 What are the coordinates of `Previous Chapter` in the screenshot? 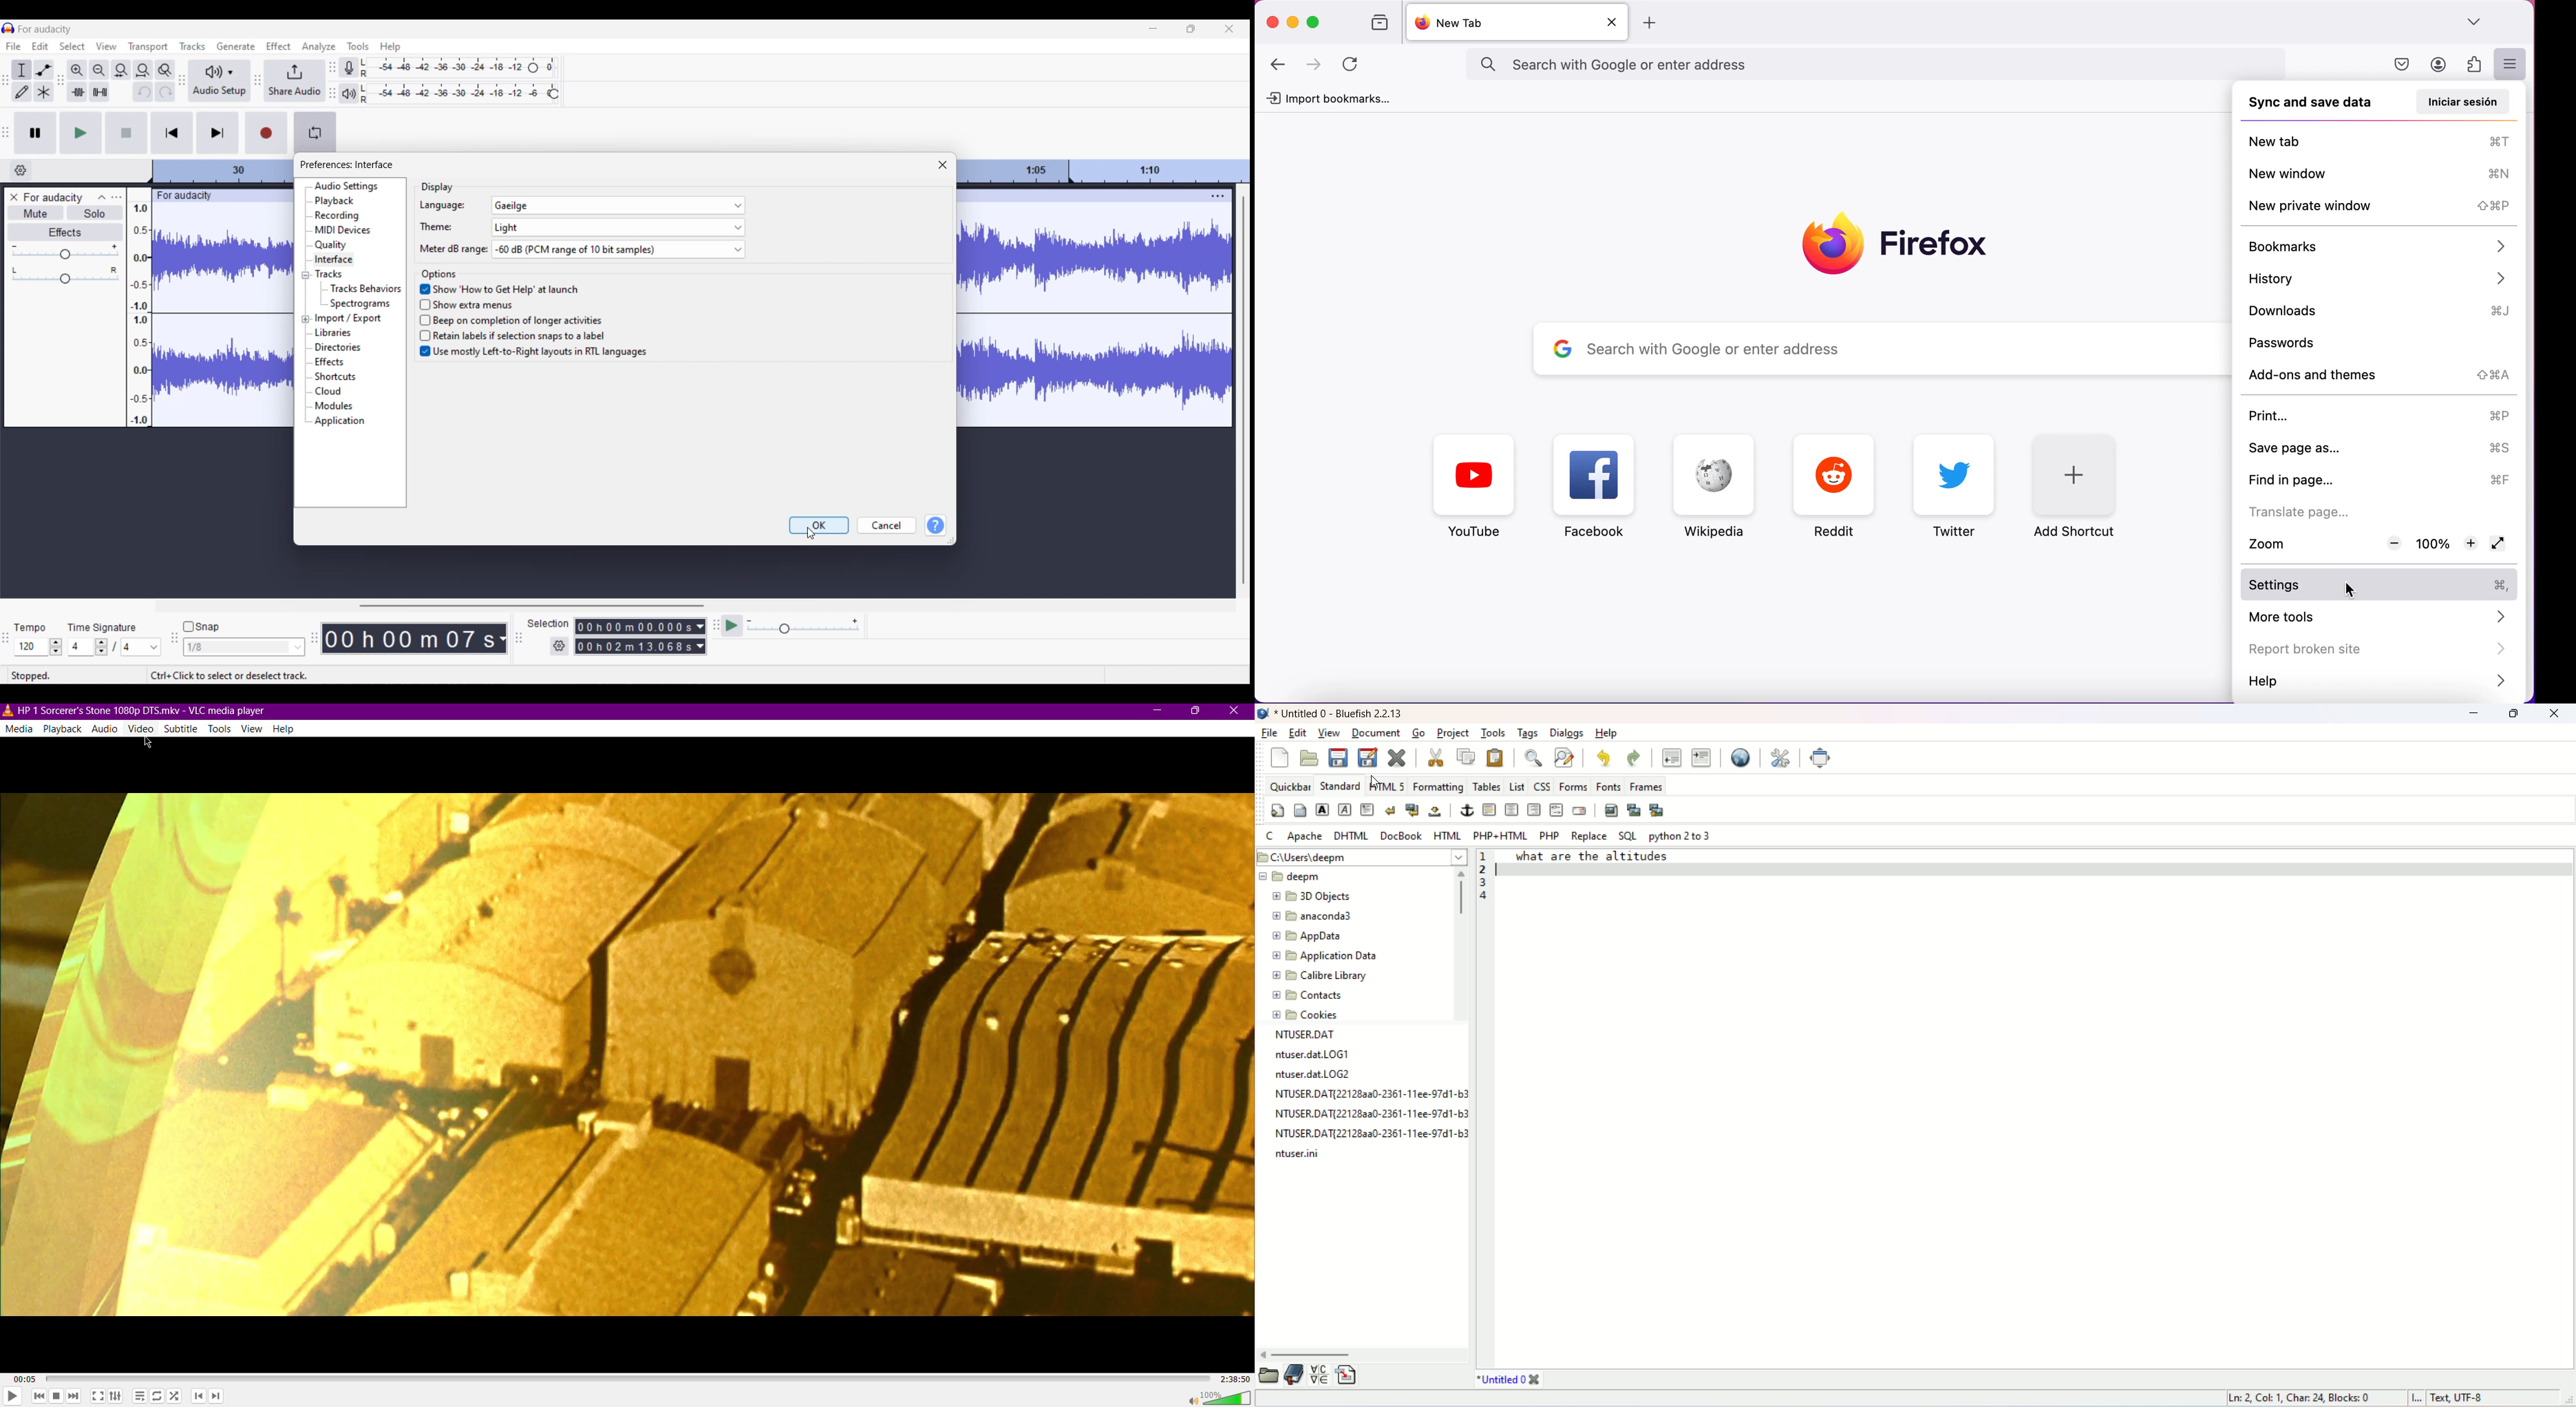 It's located at (199, 1397).